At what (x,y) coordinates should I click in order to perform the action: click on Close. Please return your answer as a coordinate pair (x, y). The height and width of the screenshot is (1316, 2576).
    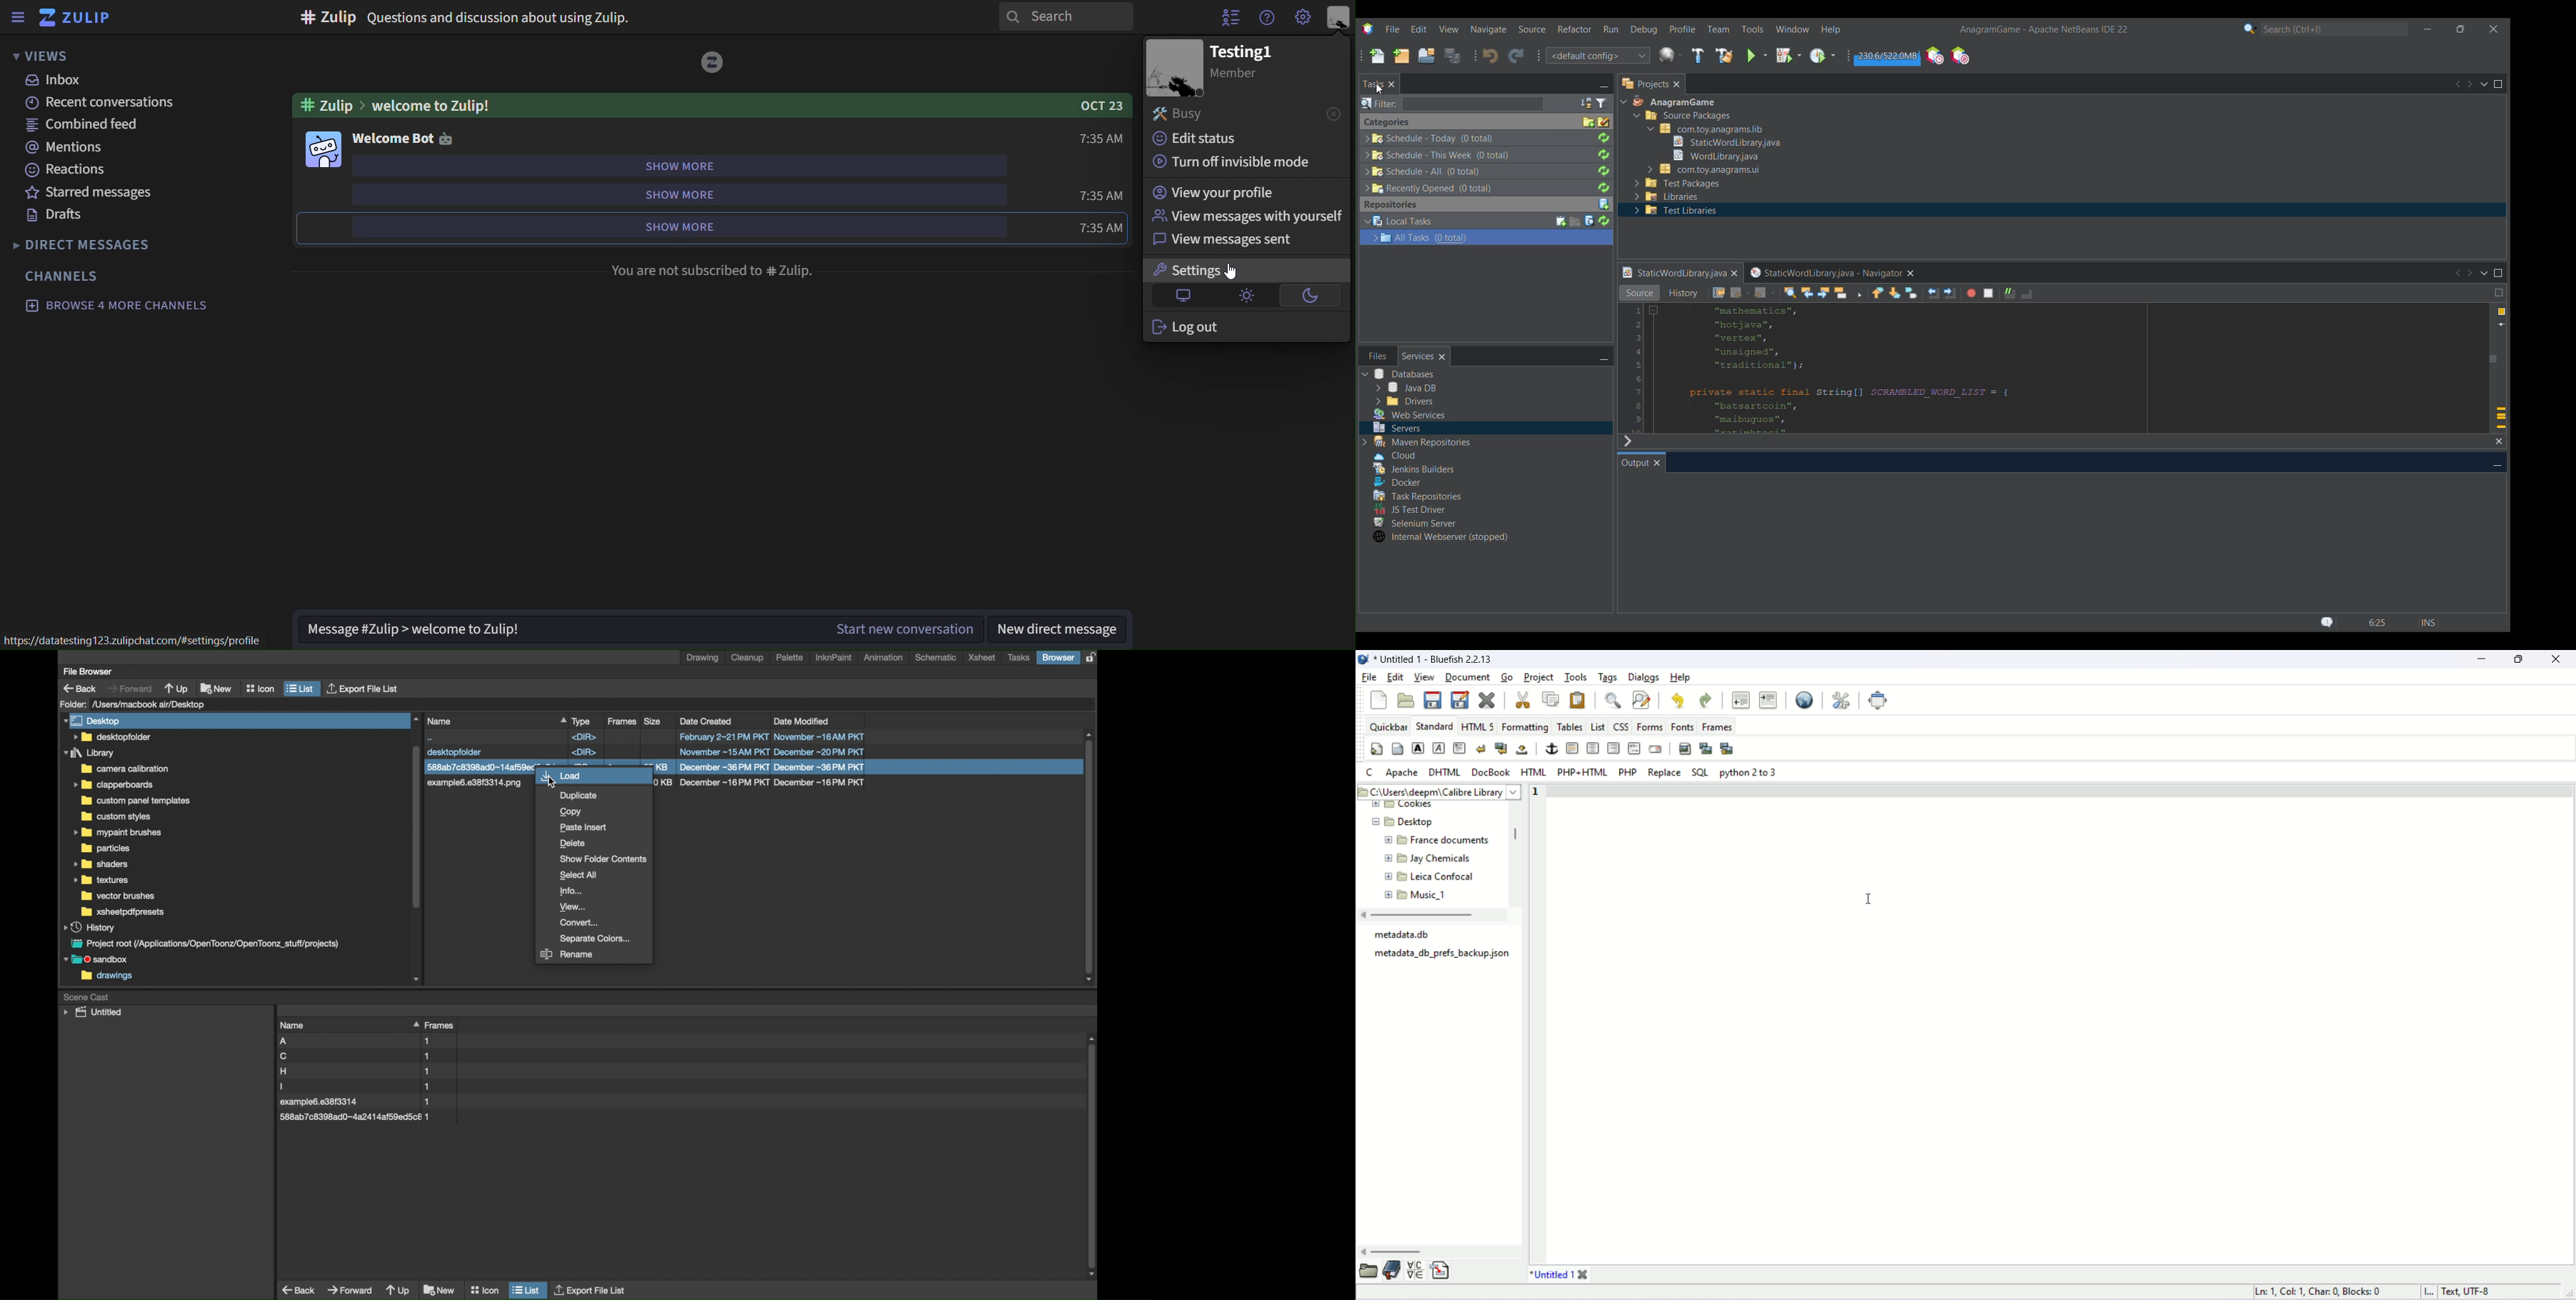
    Looking at the image, I should click on (1657, 463).